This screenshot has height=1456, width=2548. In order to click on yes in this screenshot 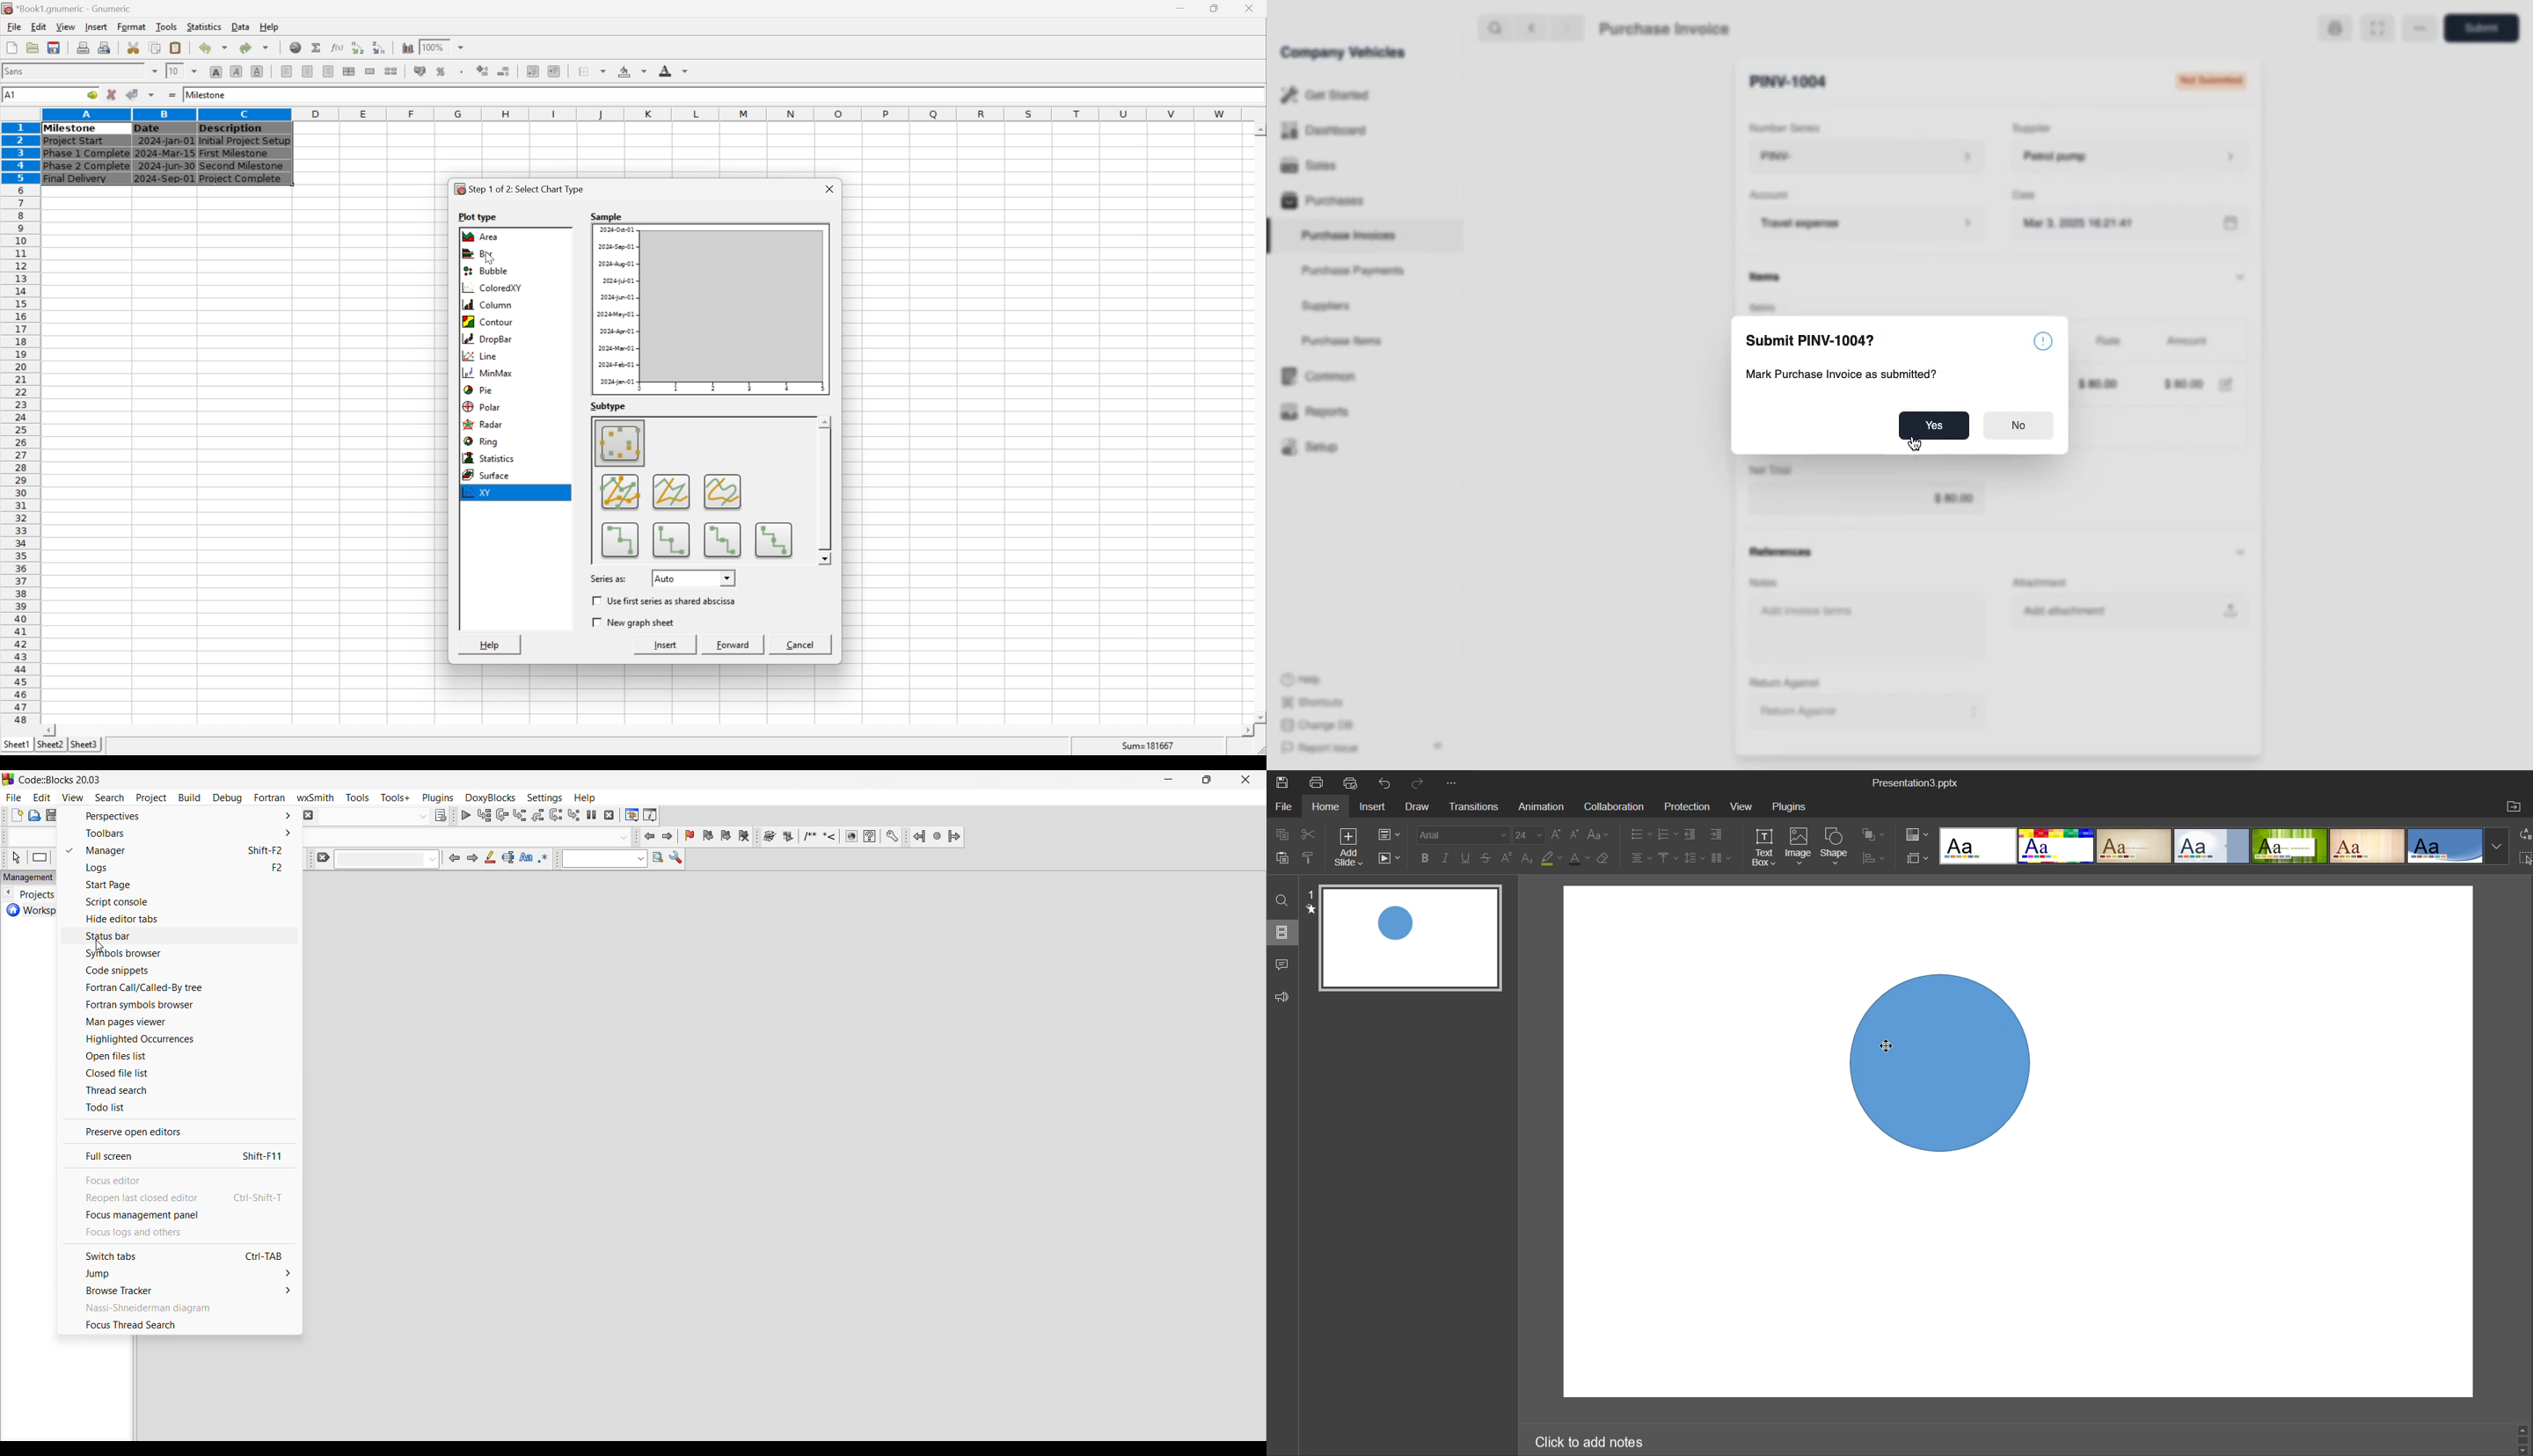, I will do `click(1935, 425)`.